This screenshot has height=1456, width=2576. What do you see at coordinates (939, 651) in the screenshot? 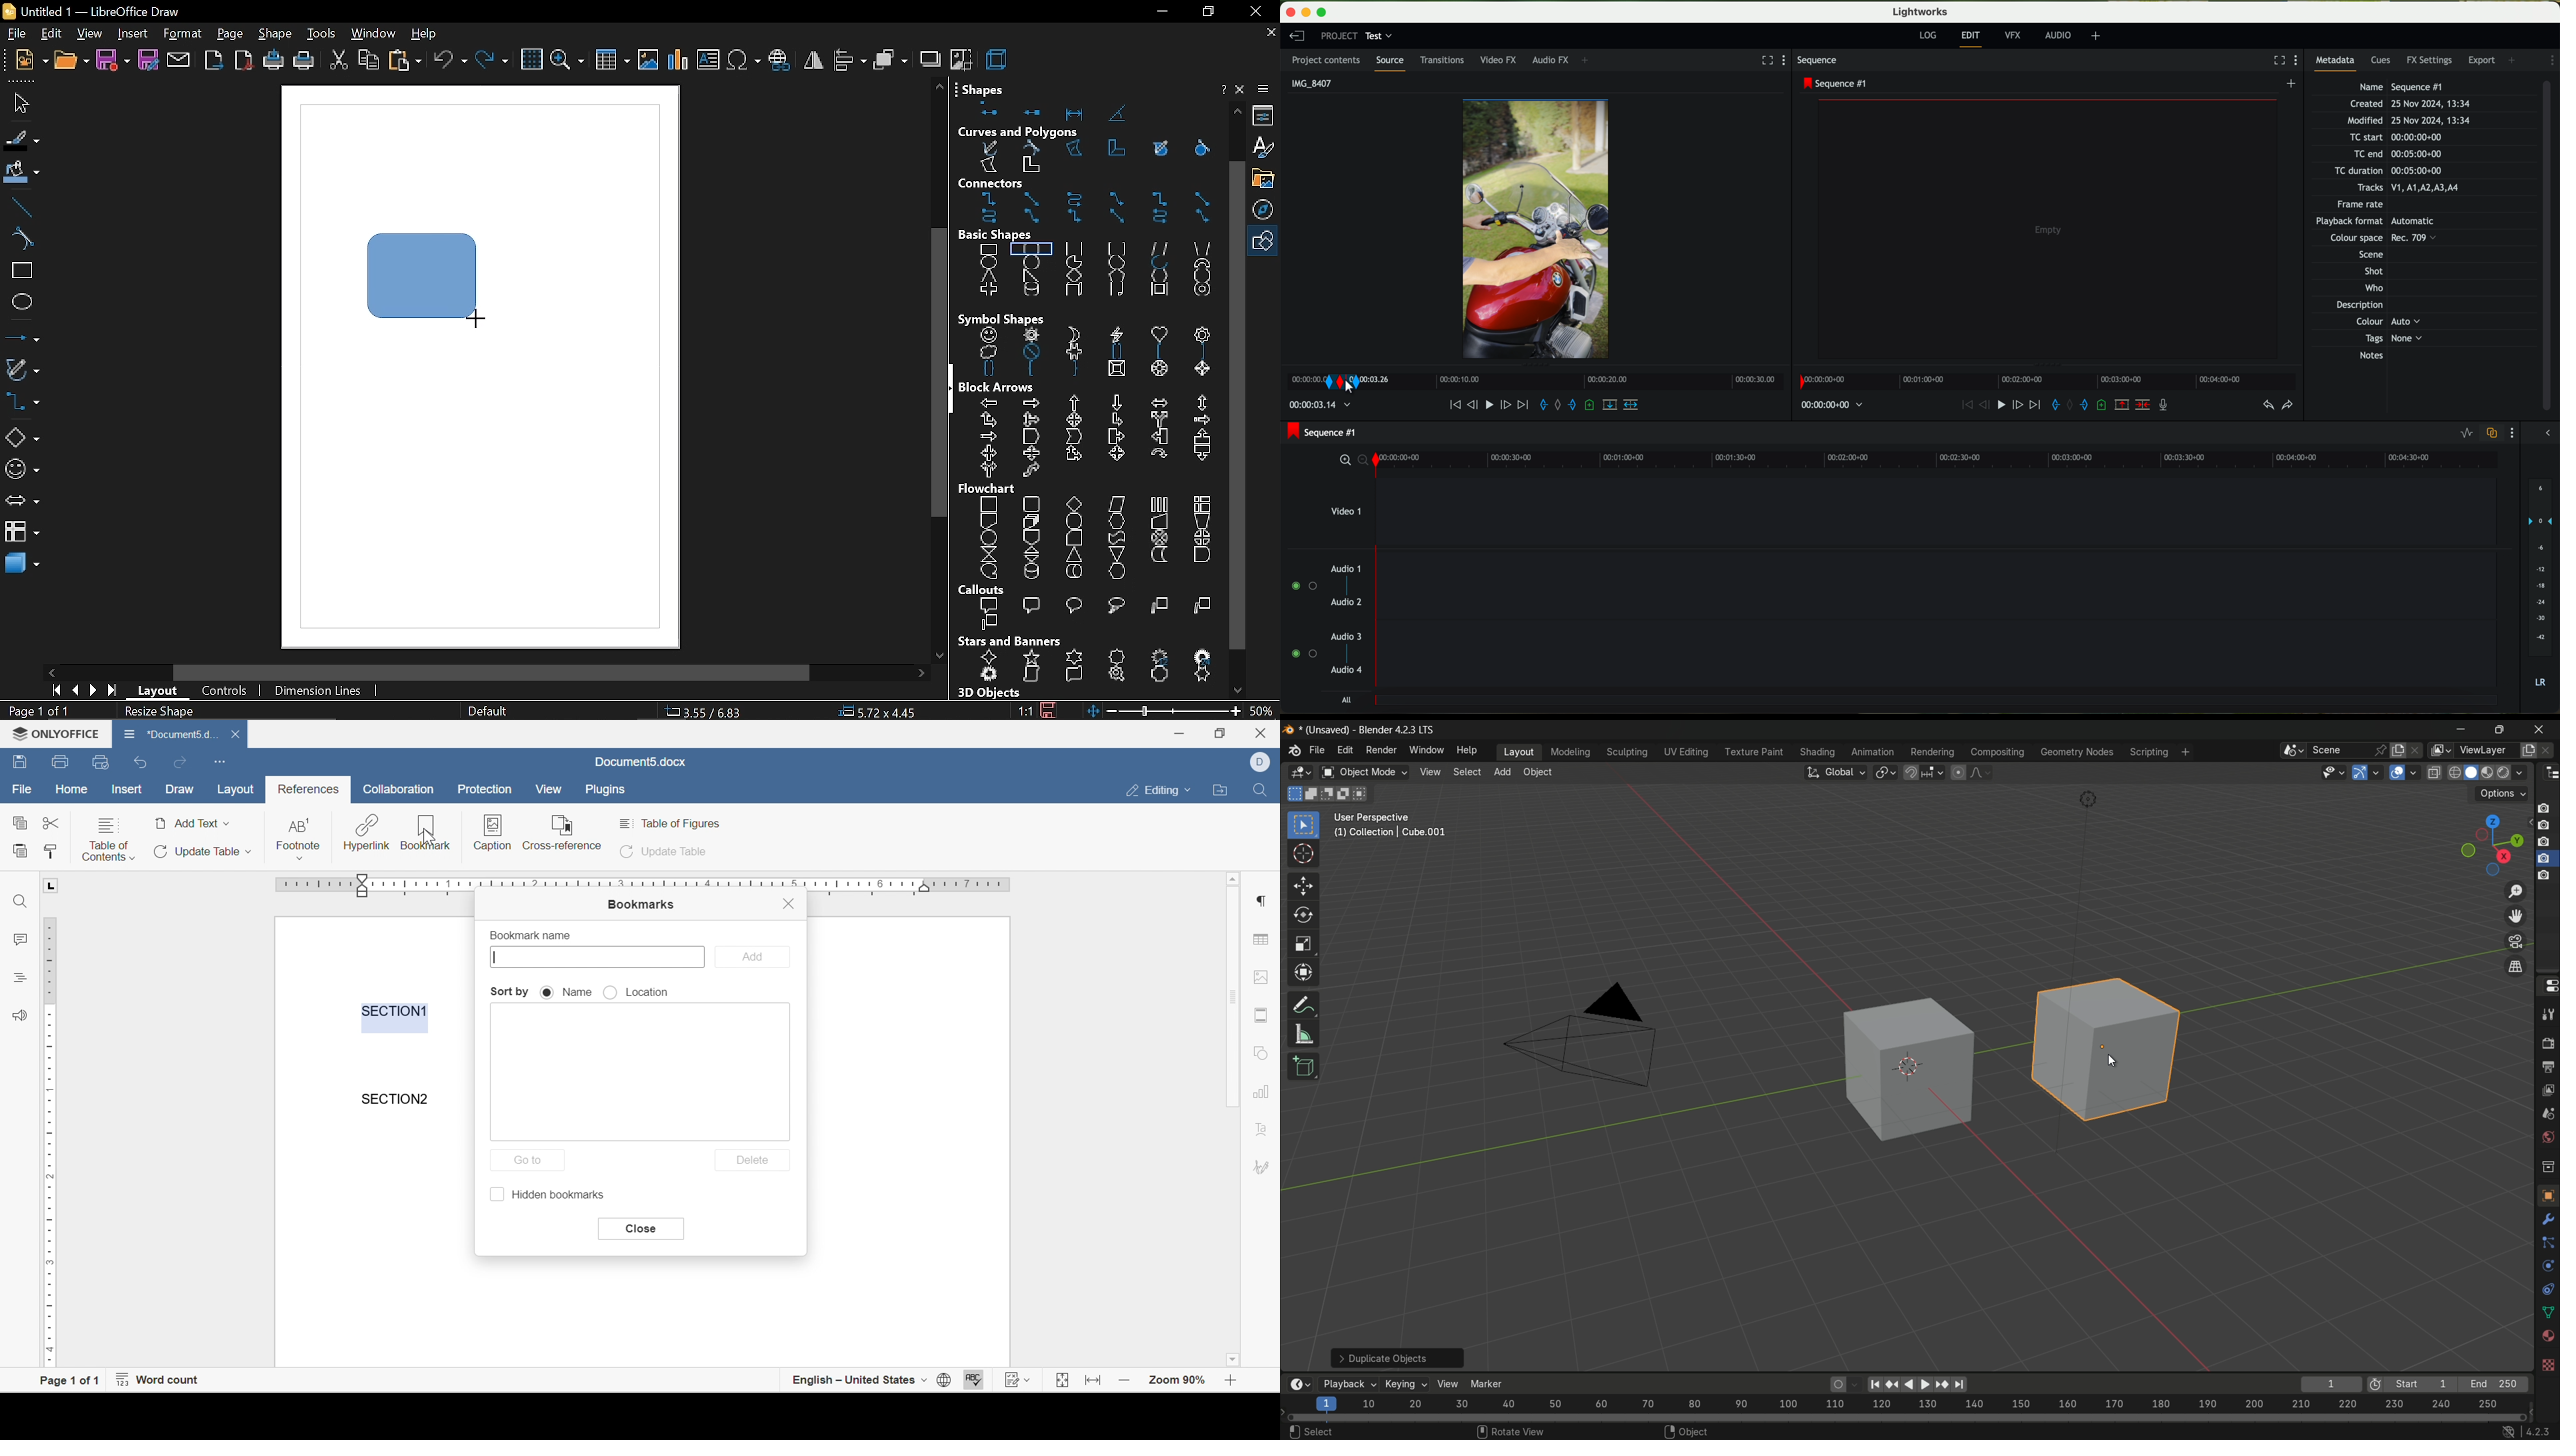
I see `scroll down` at bounding box center [939, 651].